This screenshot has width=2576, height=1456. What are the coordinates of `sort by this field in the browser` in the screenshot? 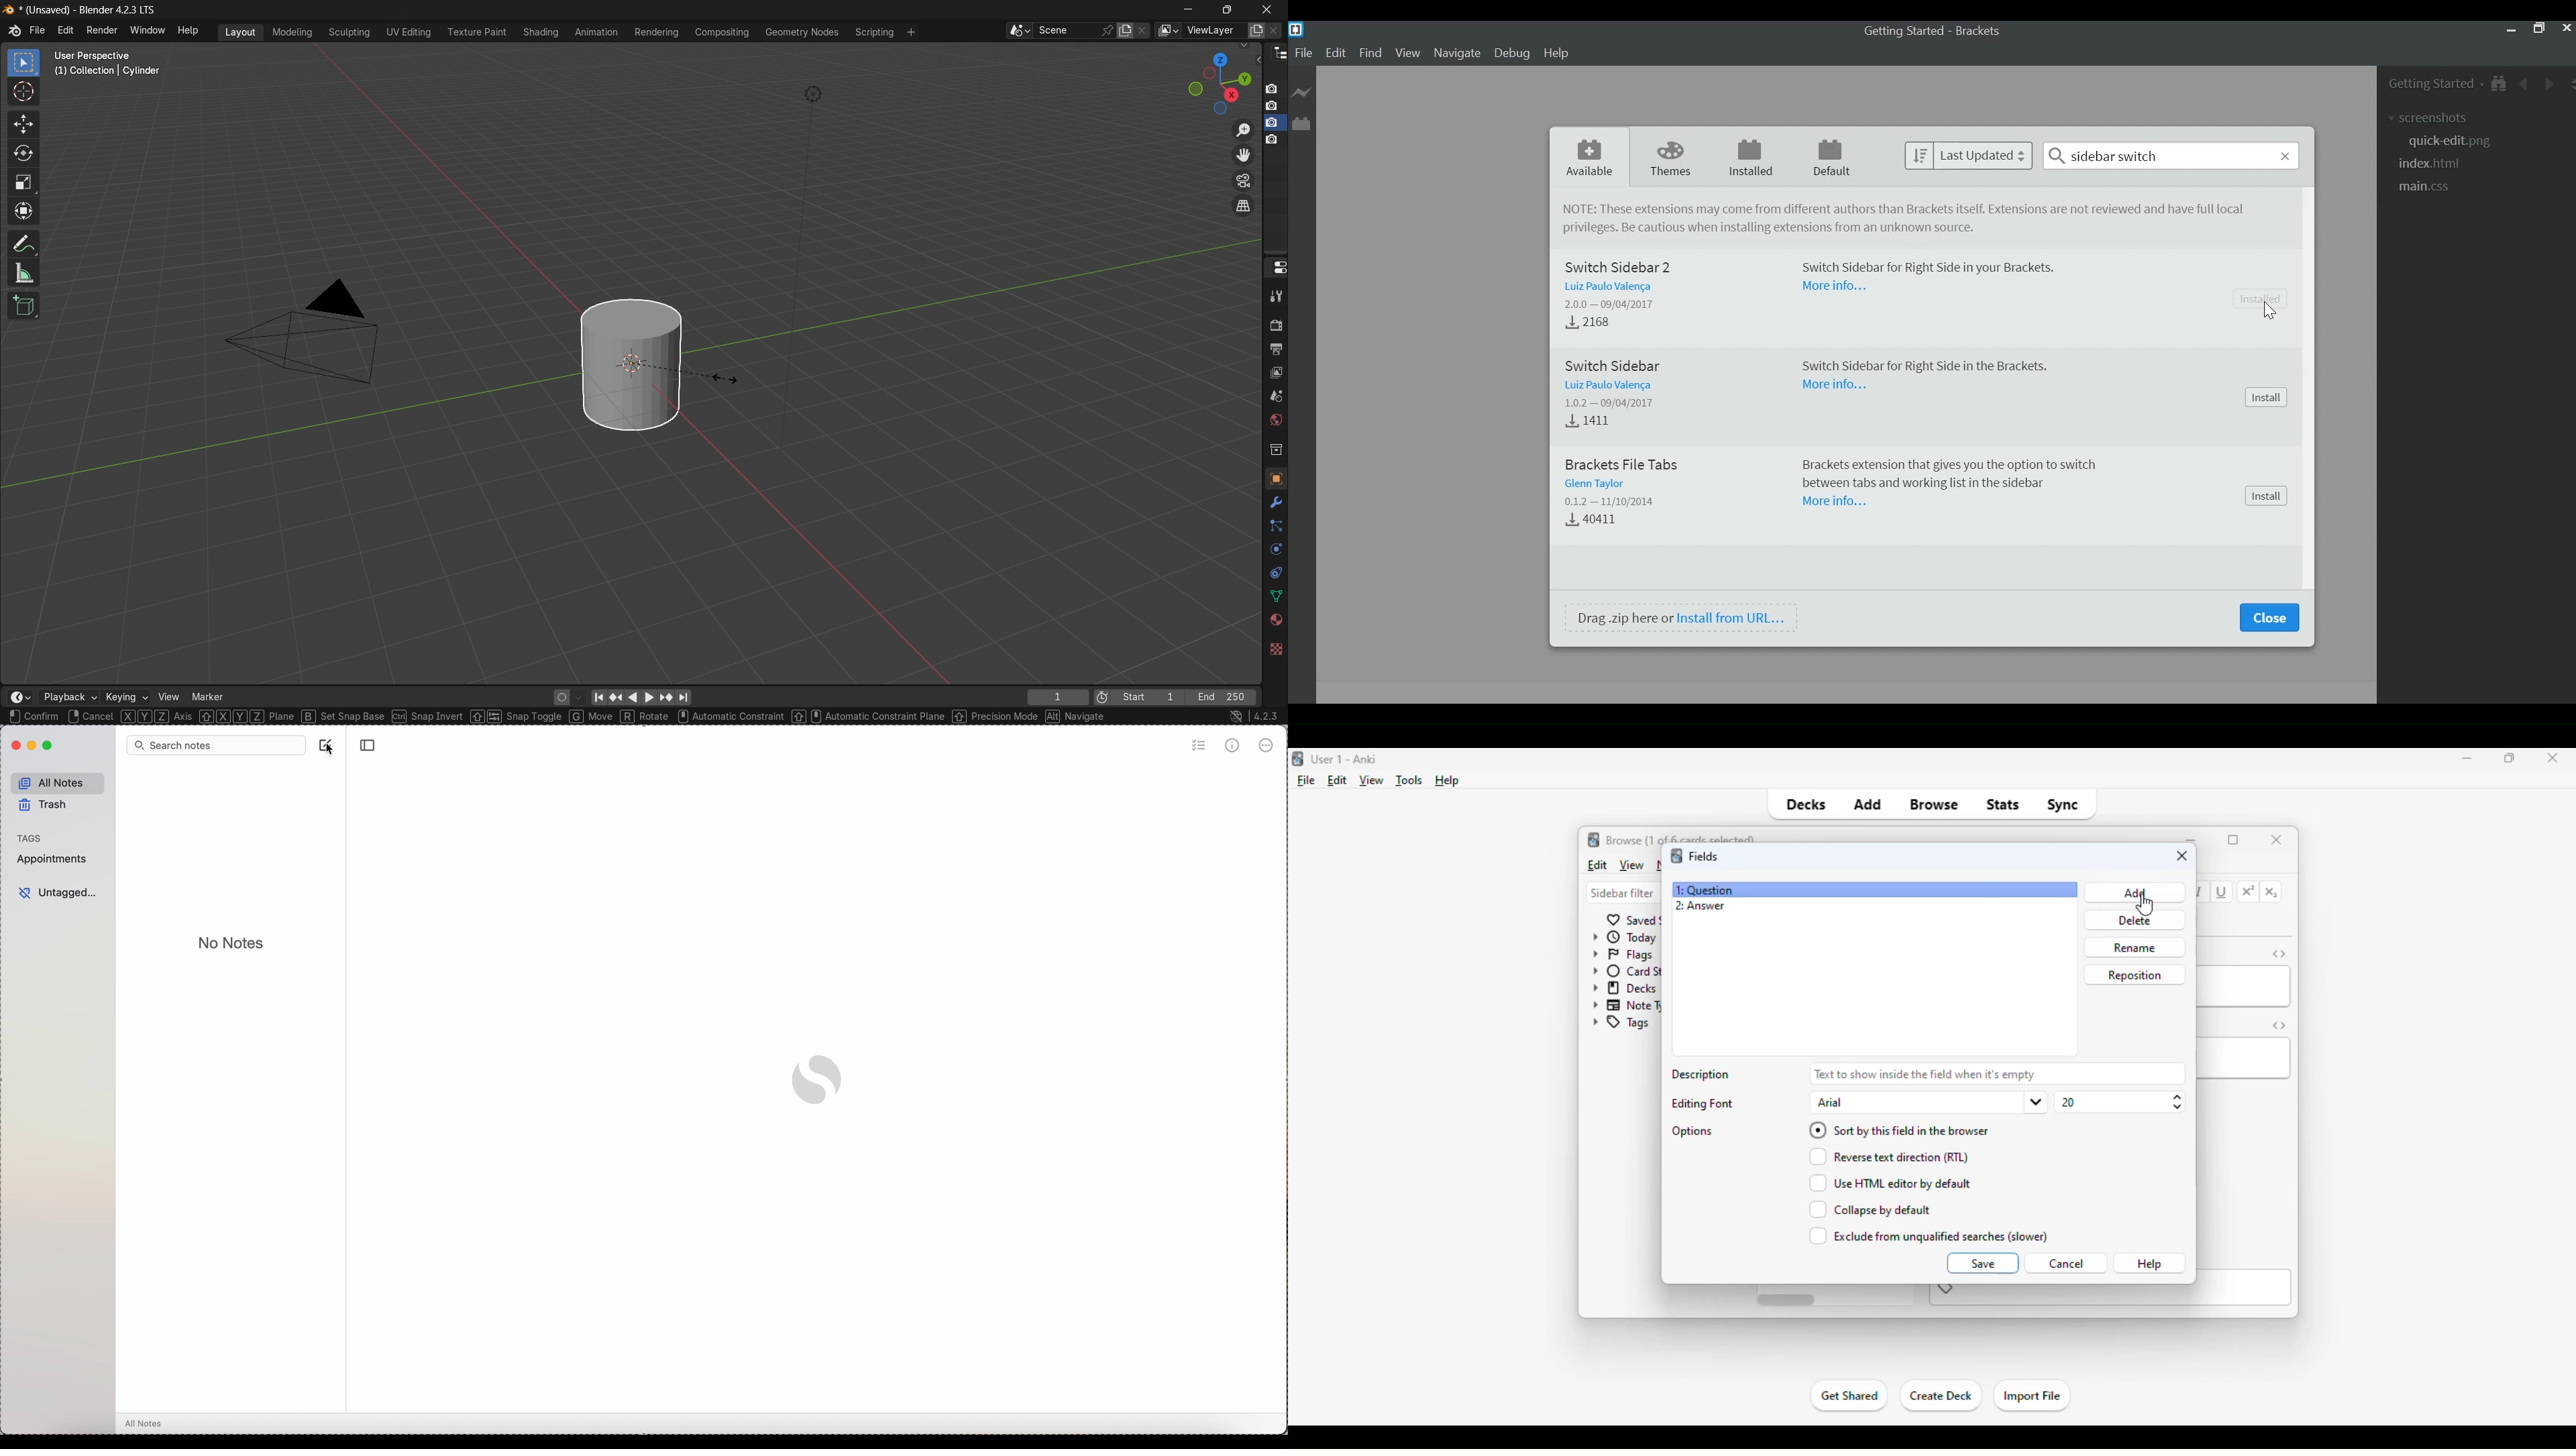 It's located at (1898, 1129).